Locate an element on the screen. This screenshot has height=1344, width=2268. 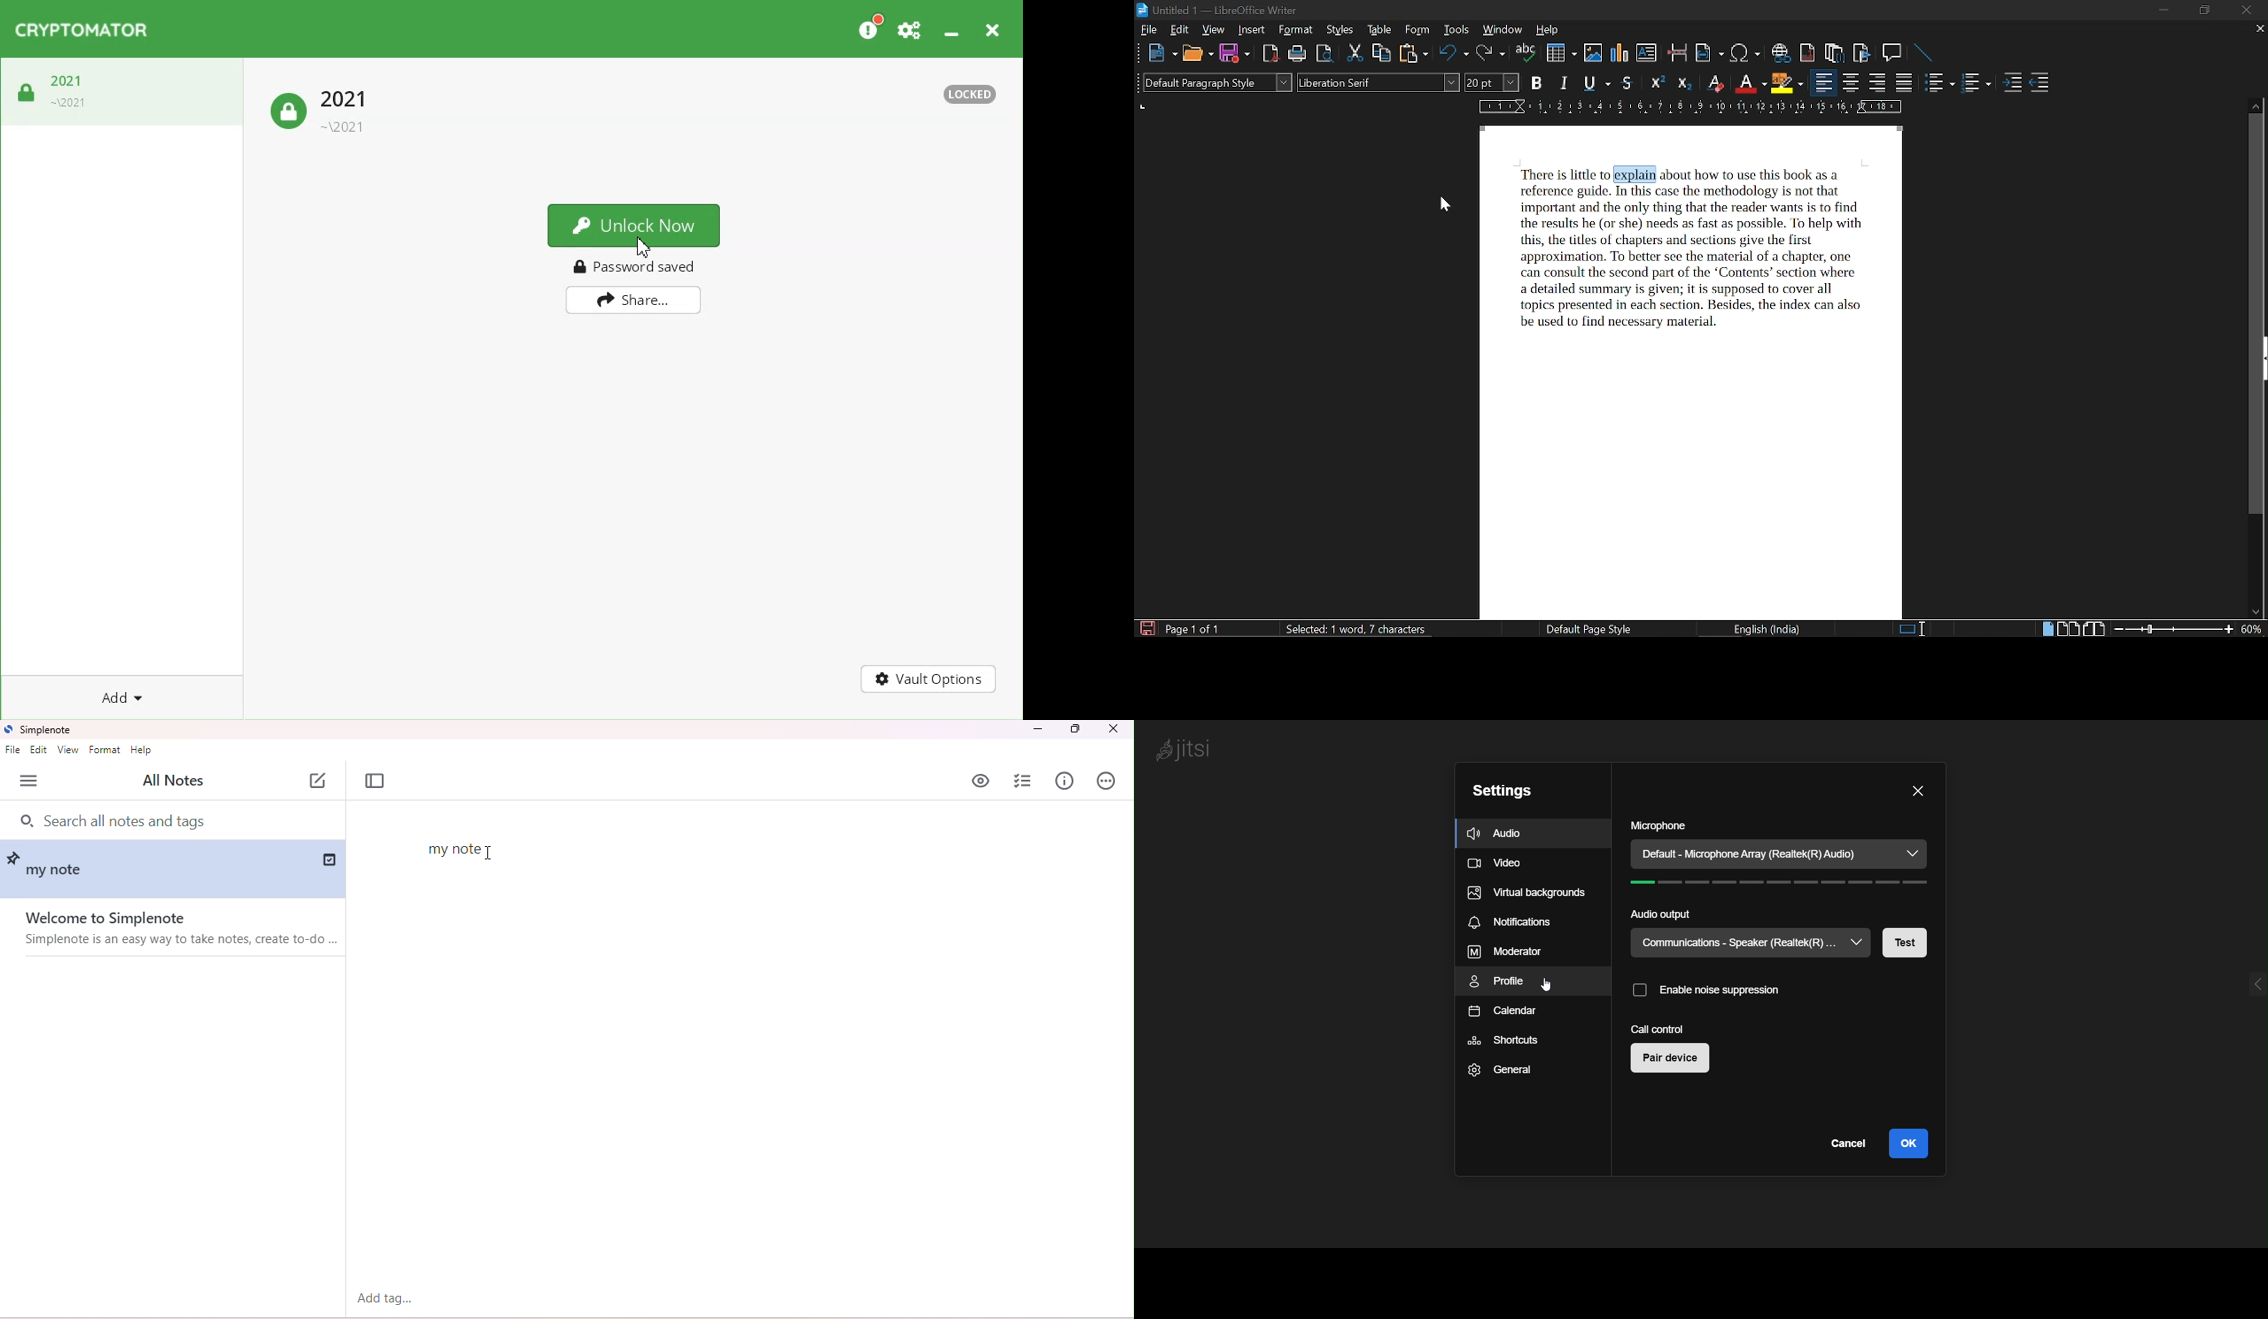
underline is located at coordinates (1596, 83).